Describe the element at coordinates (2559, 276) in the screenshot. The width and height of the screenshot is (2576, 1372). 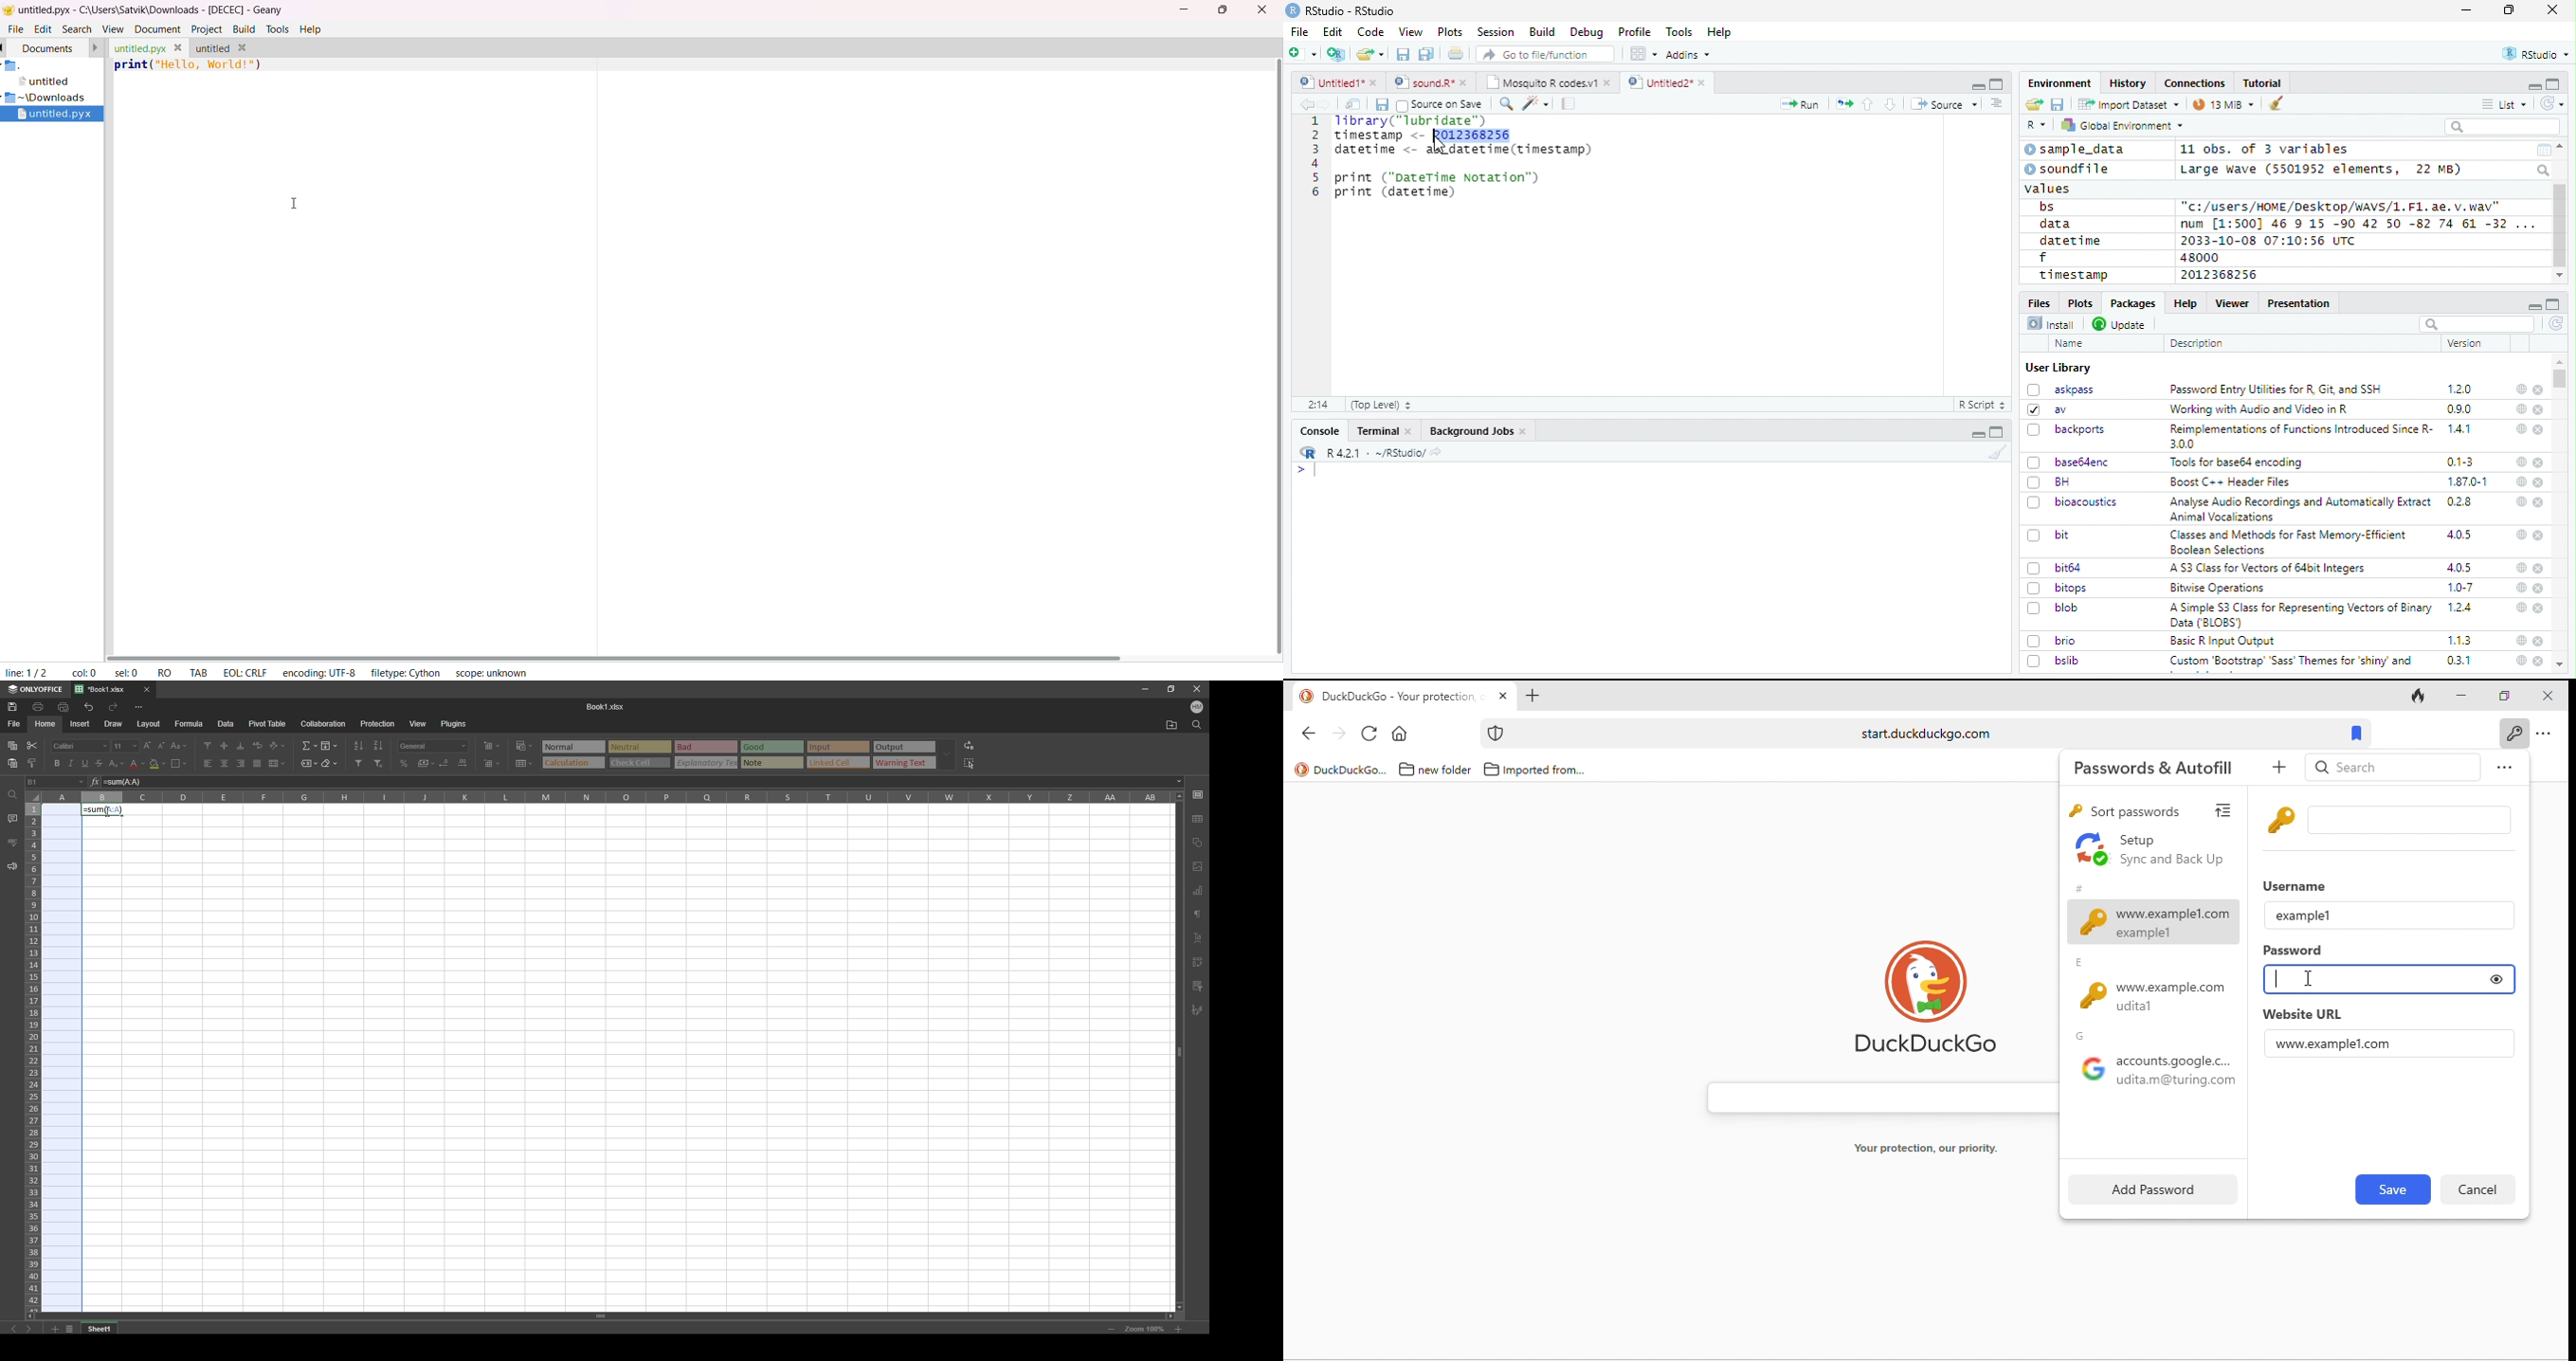
I see `scroll down` at that location.